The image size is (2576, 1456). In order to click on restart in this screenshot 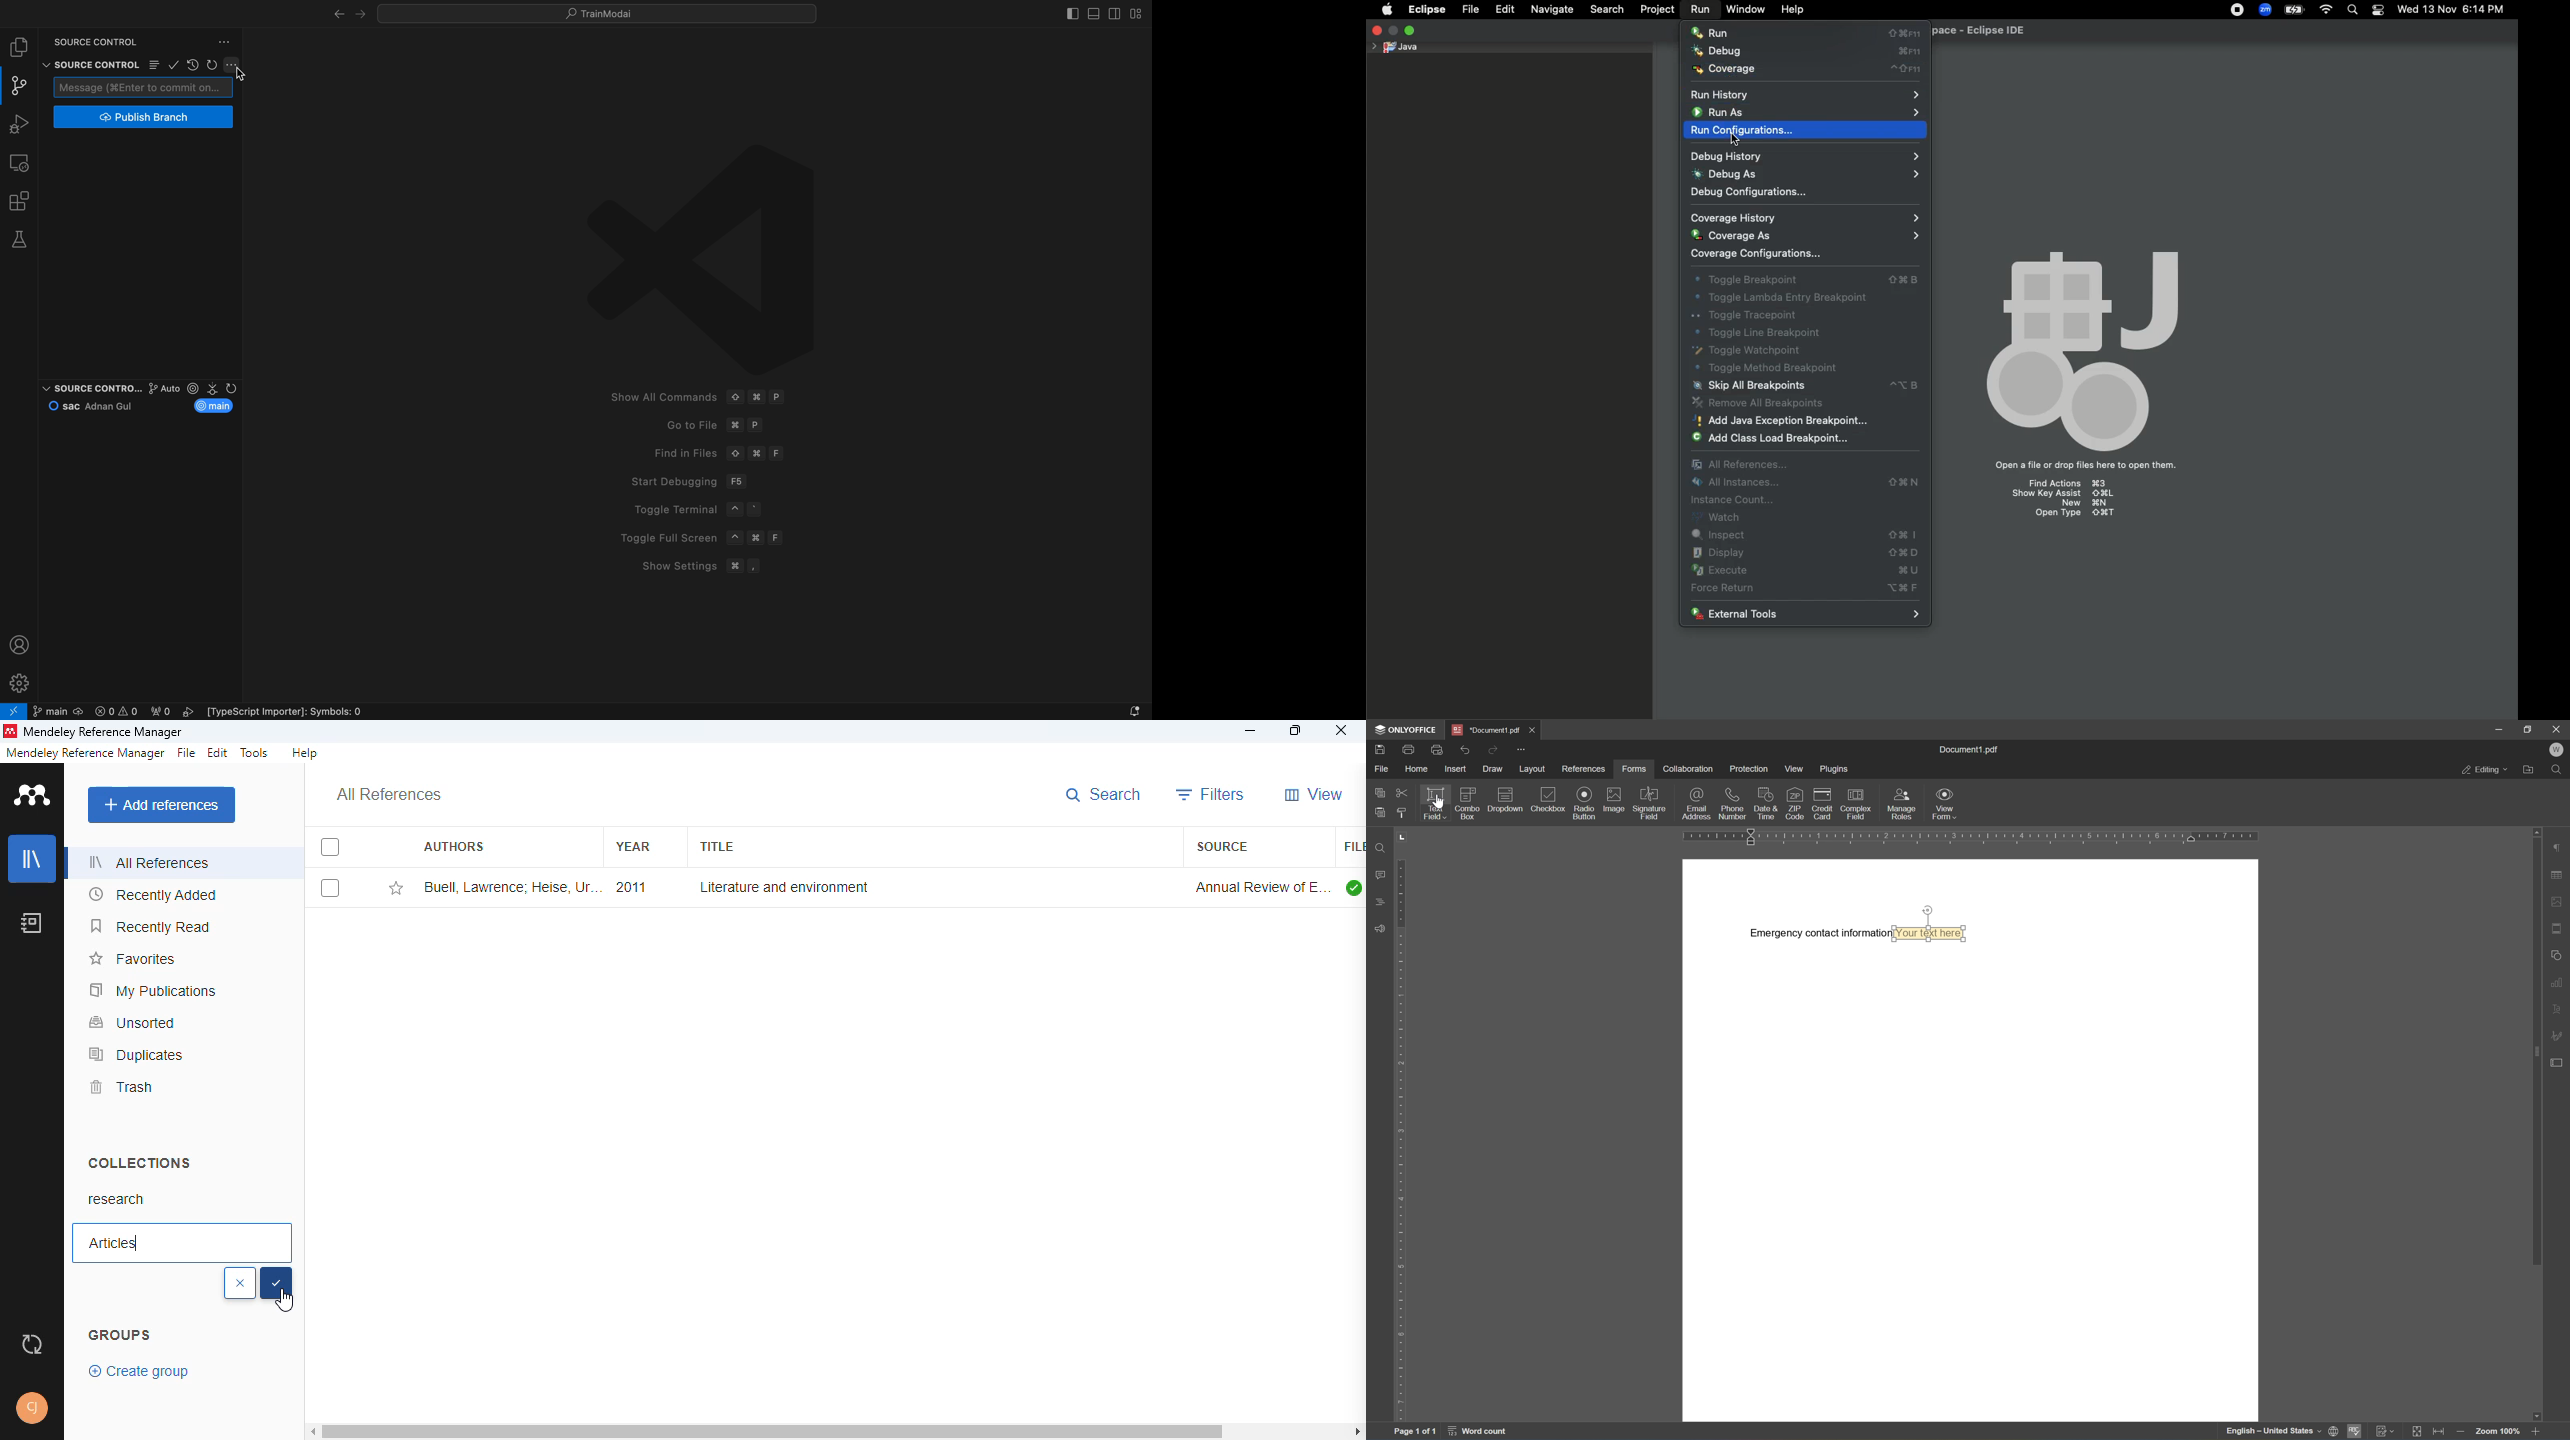, I will do `click(213, 63)`.